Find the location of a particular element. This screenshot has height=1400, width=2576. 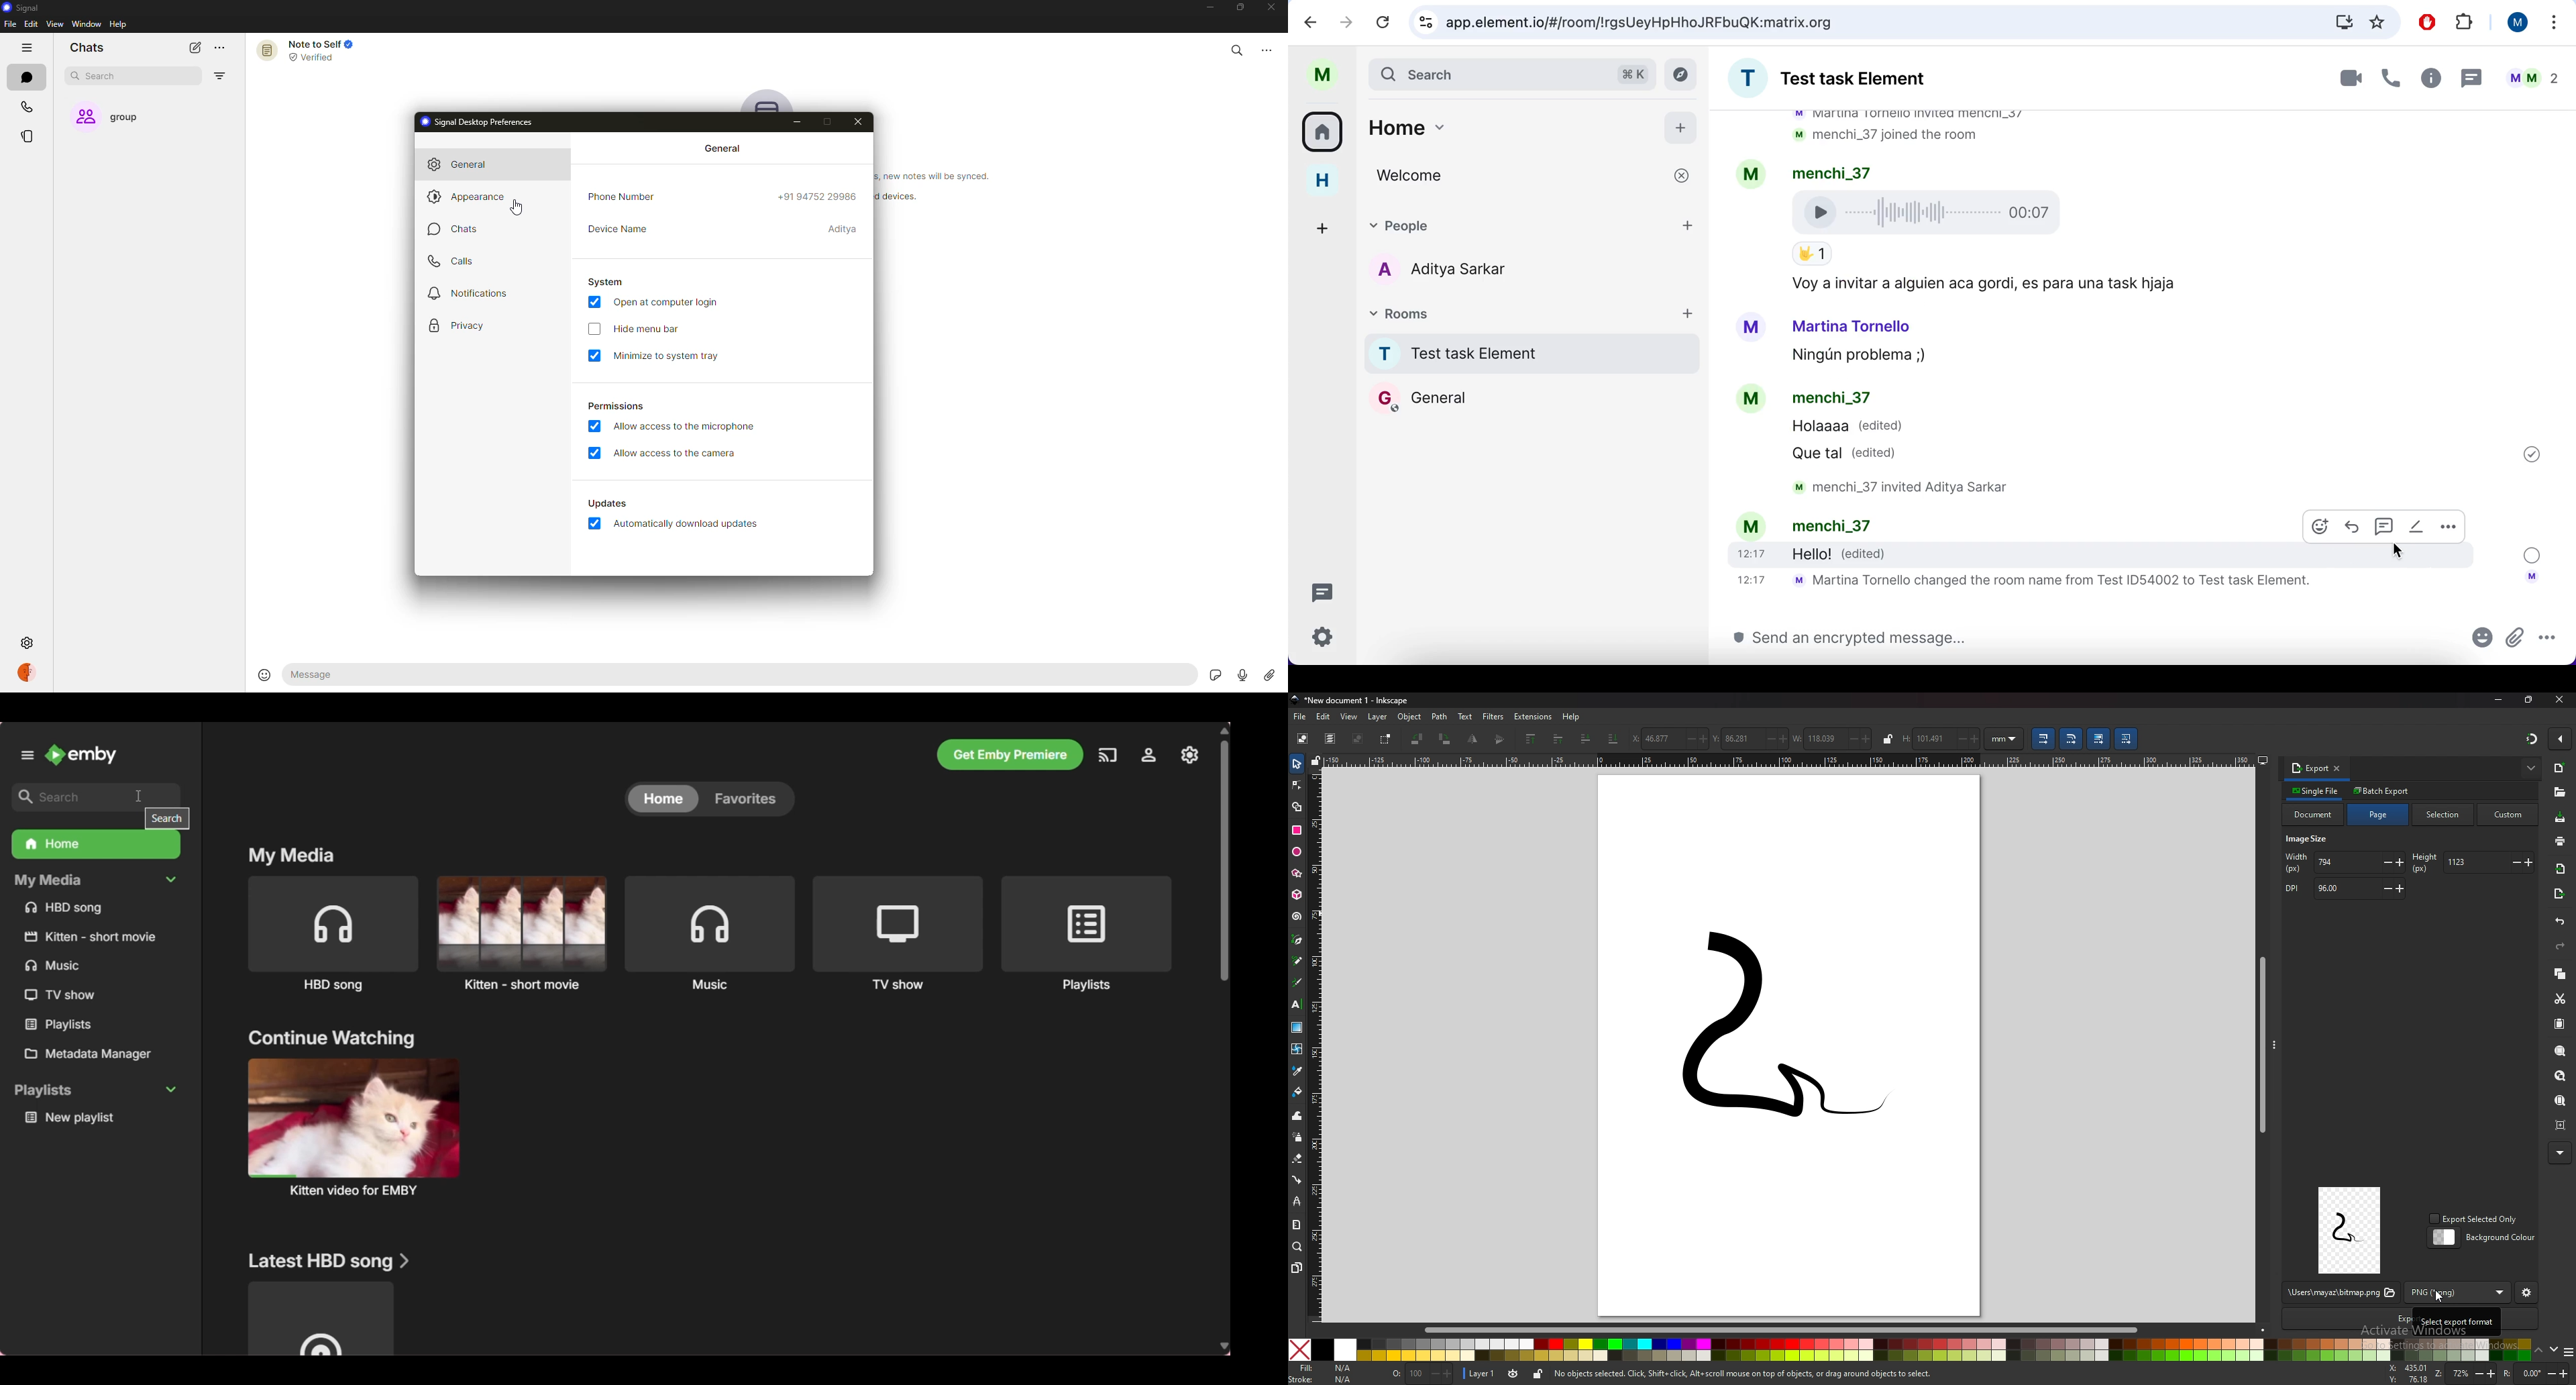

group is located at coordinates (119, 117).